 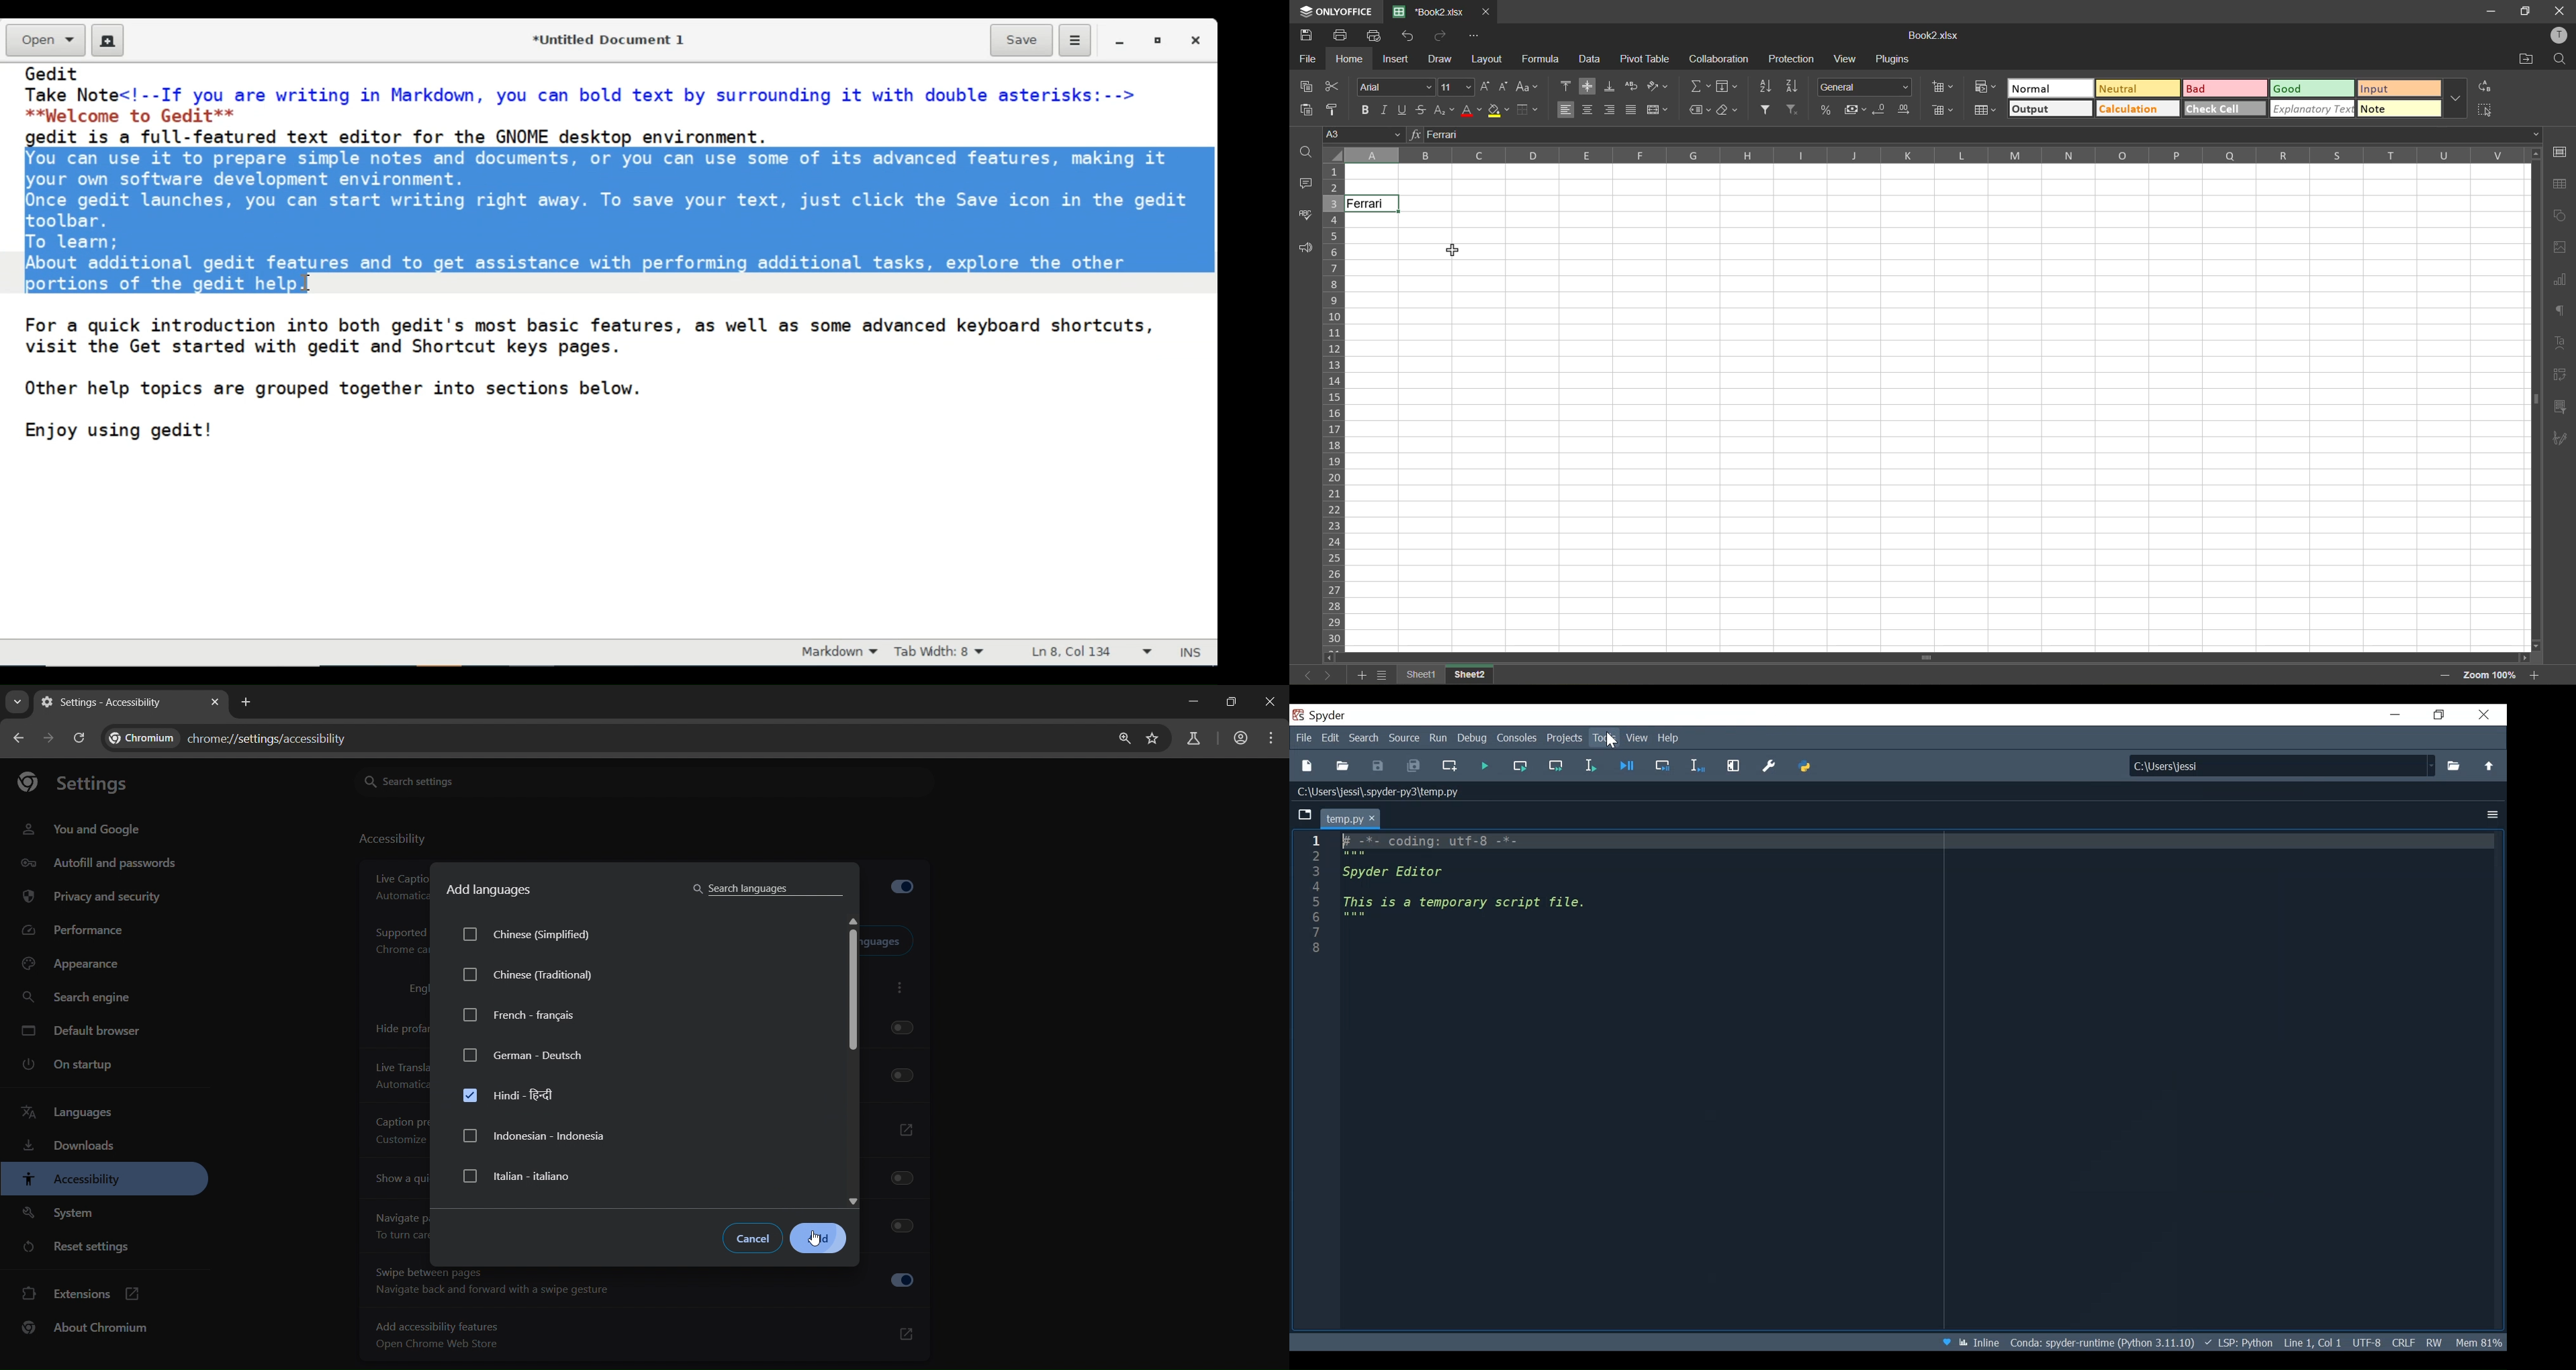 I want to click on save, so click(x=1303, y=35).